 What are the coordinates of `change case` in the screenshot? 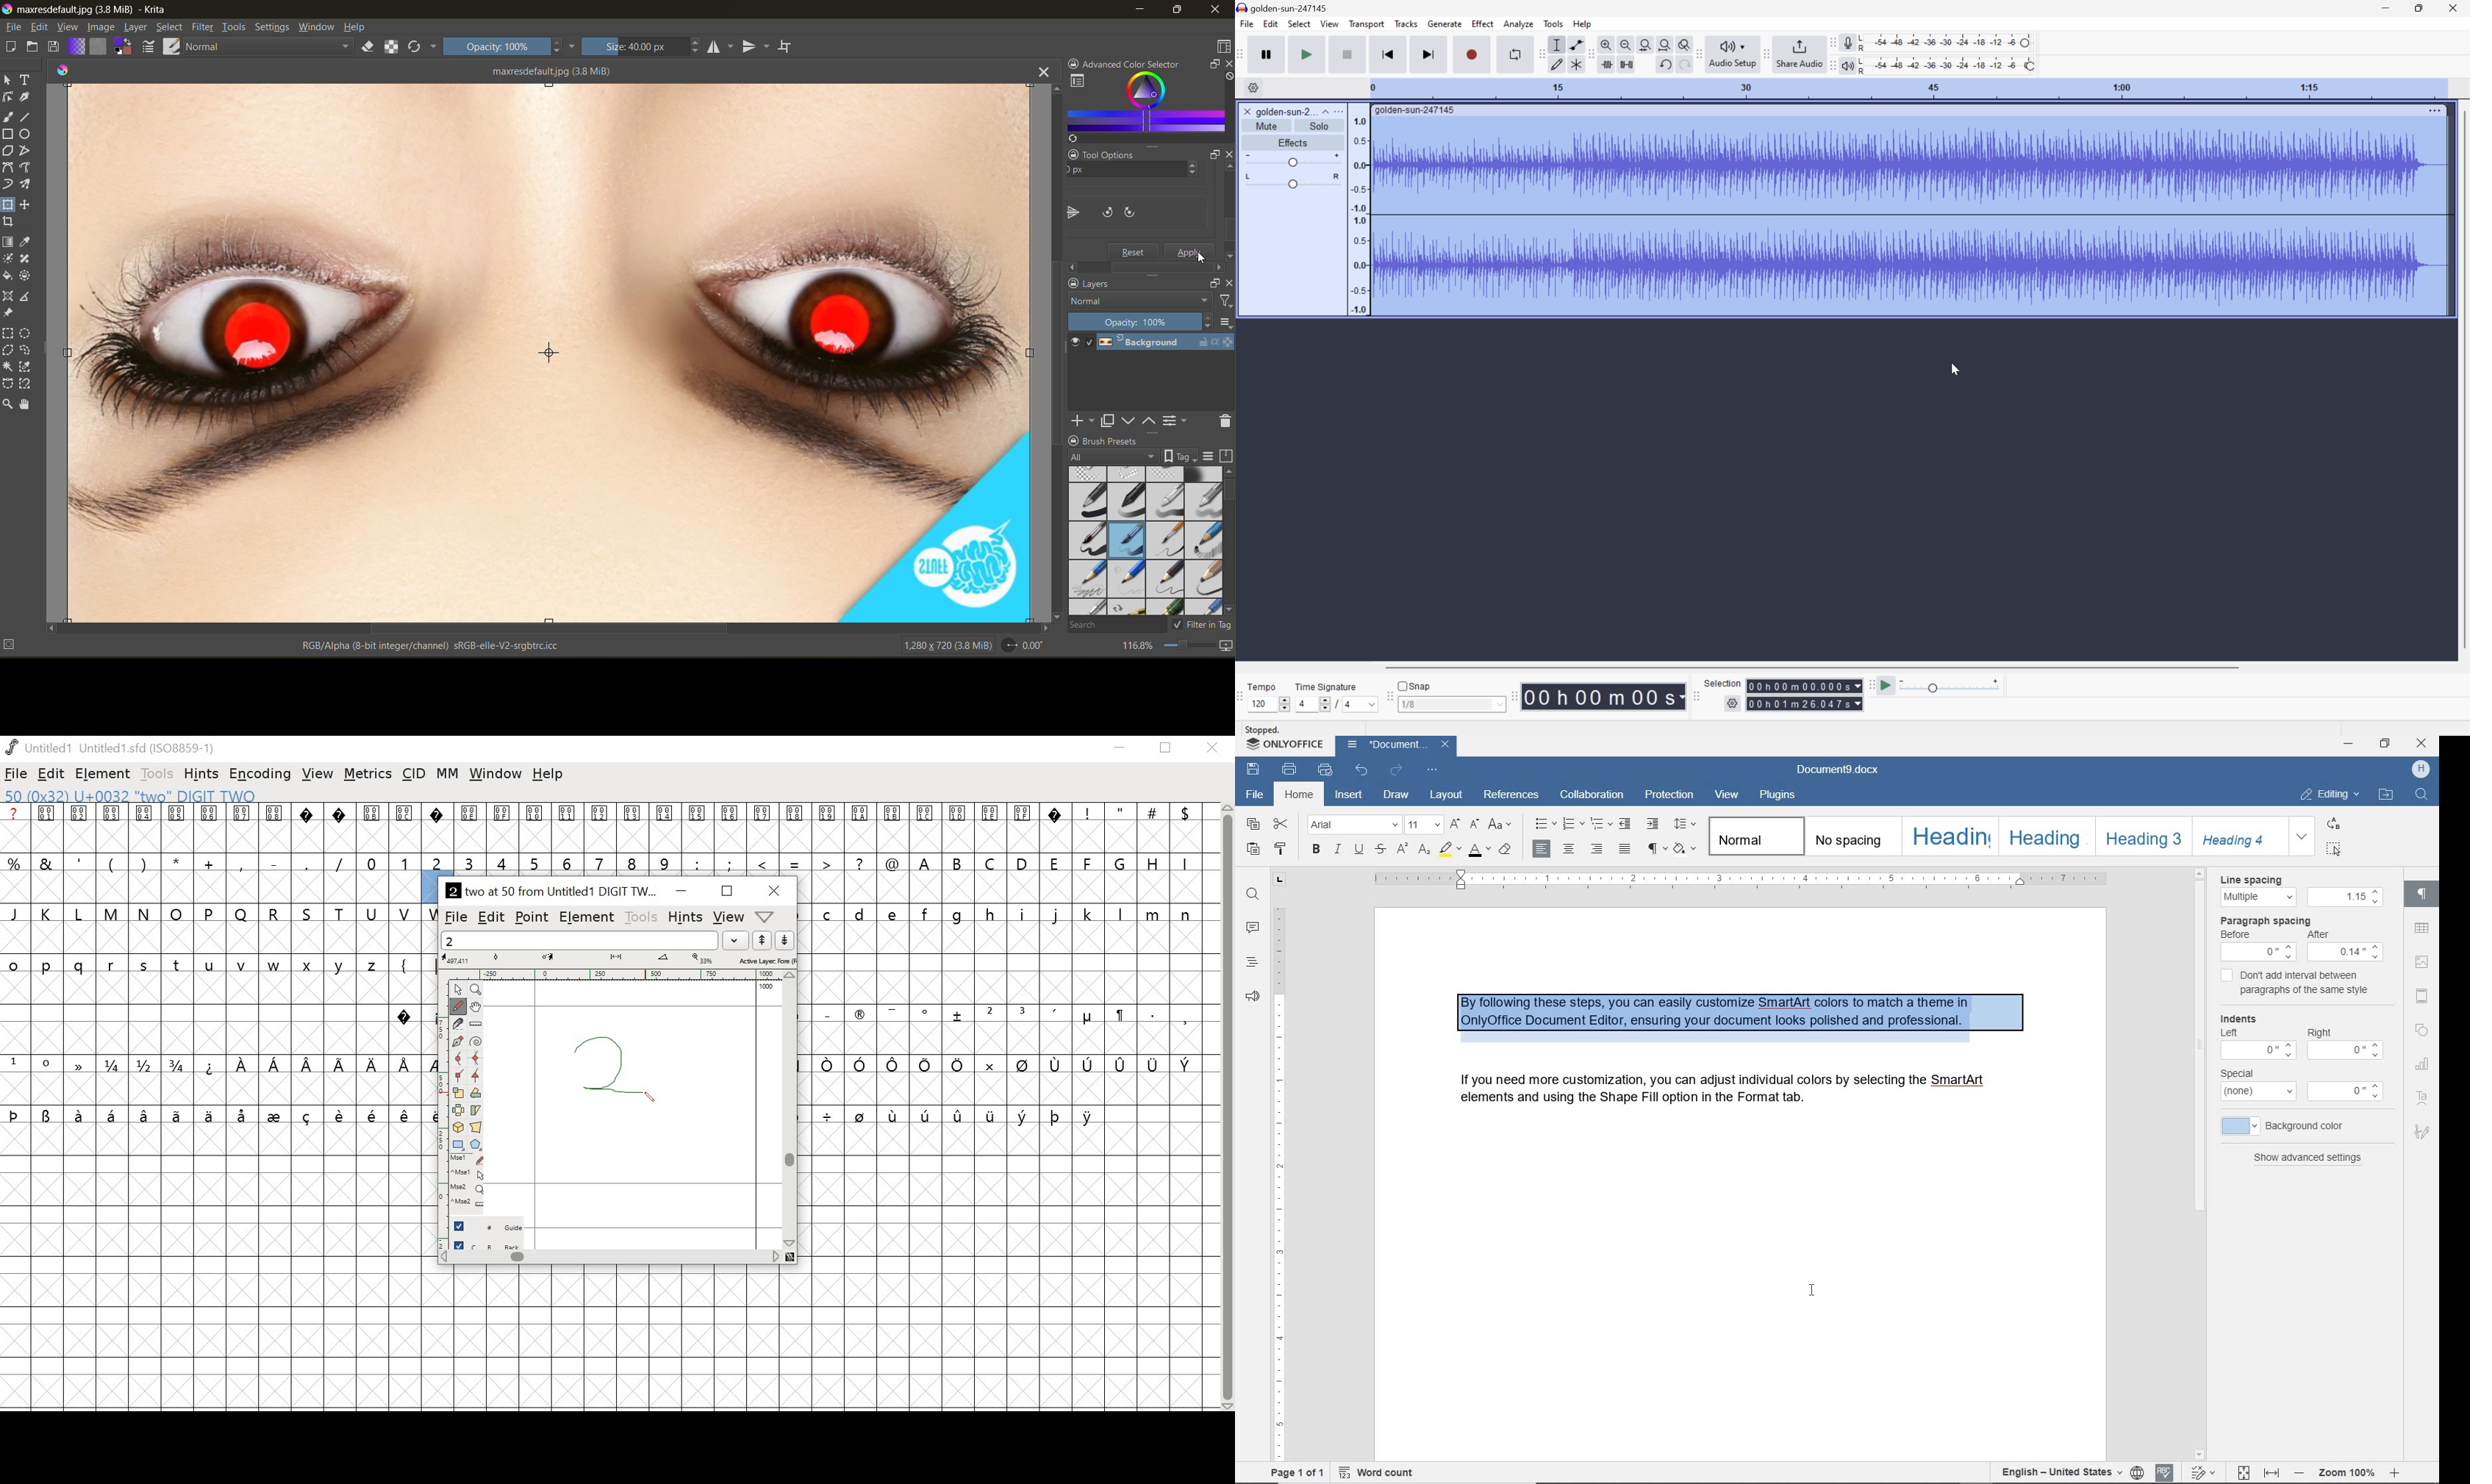 It's located at (1501, 823).